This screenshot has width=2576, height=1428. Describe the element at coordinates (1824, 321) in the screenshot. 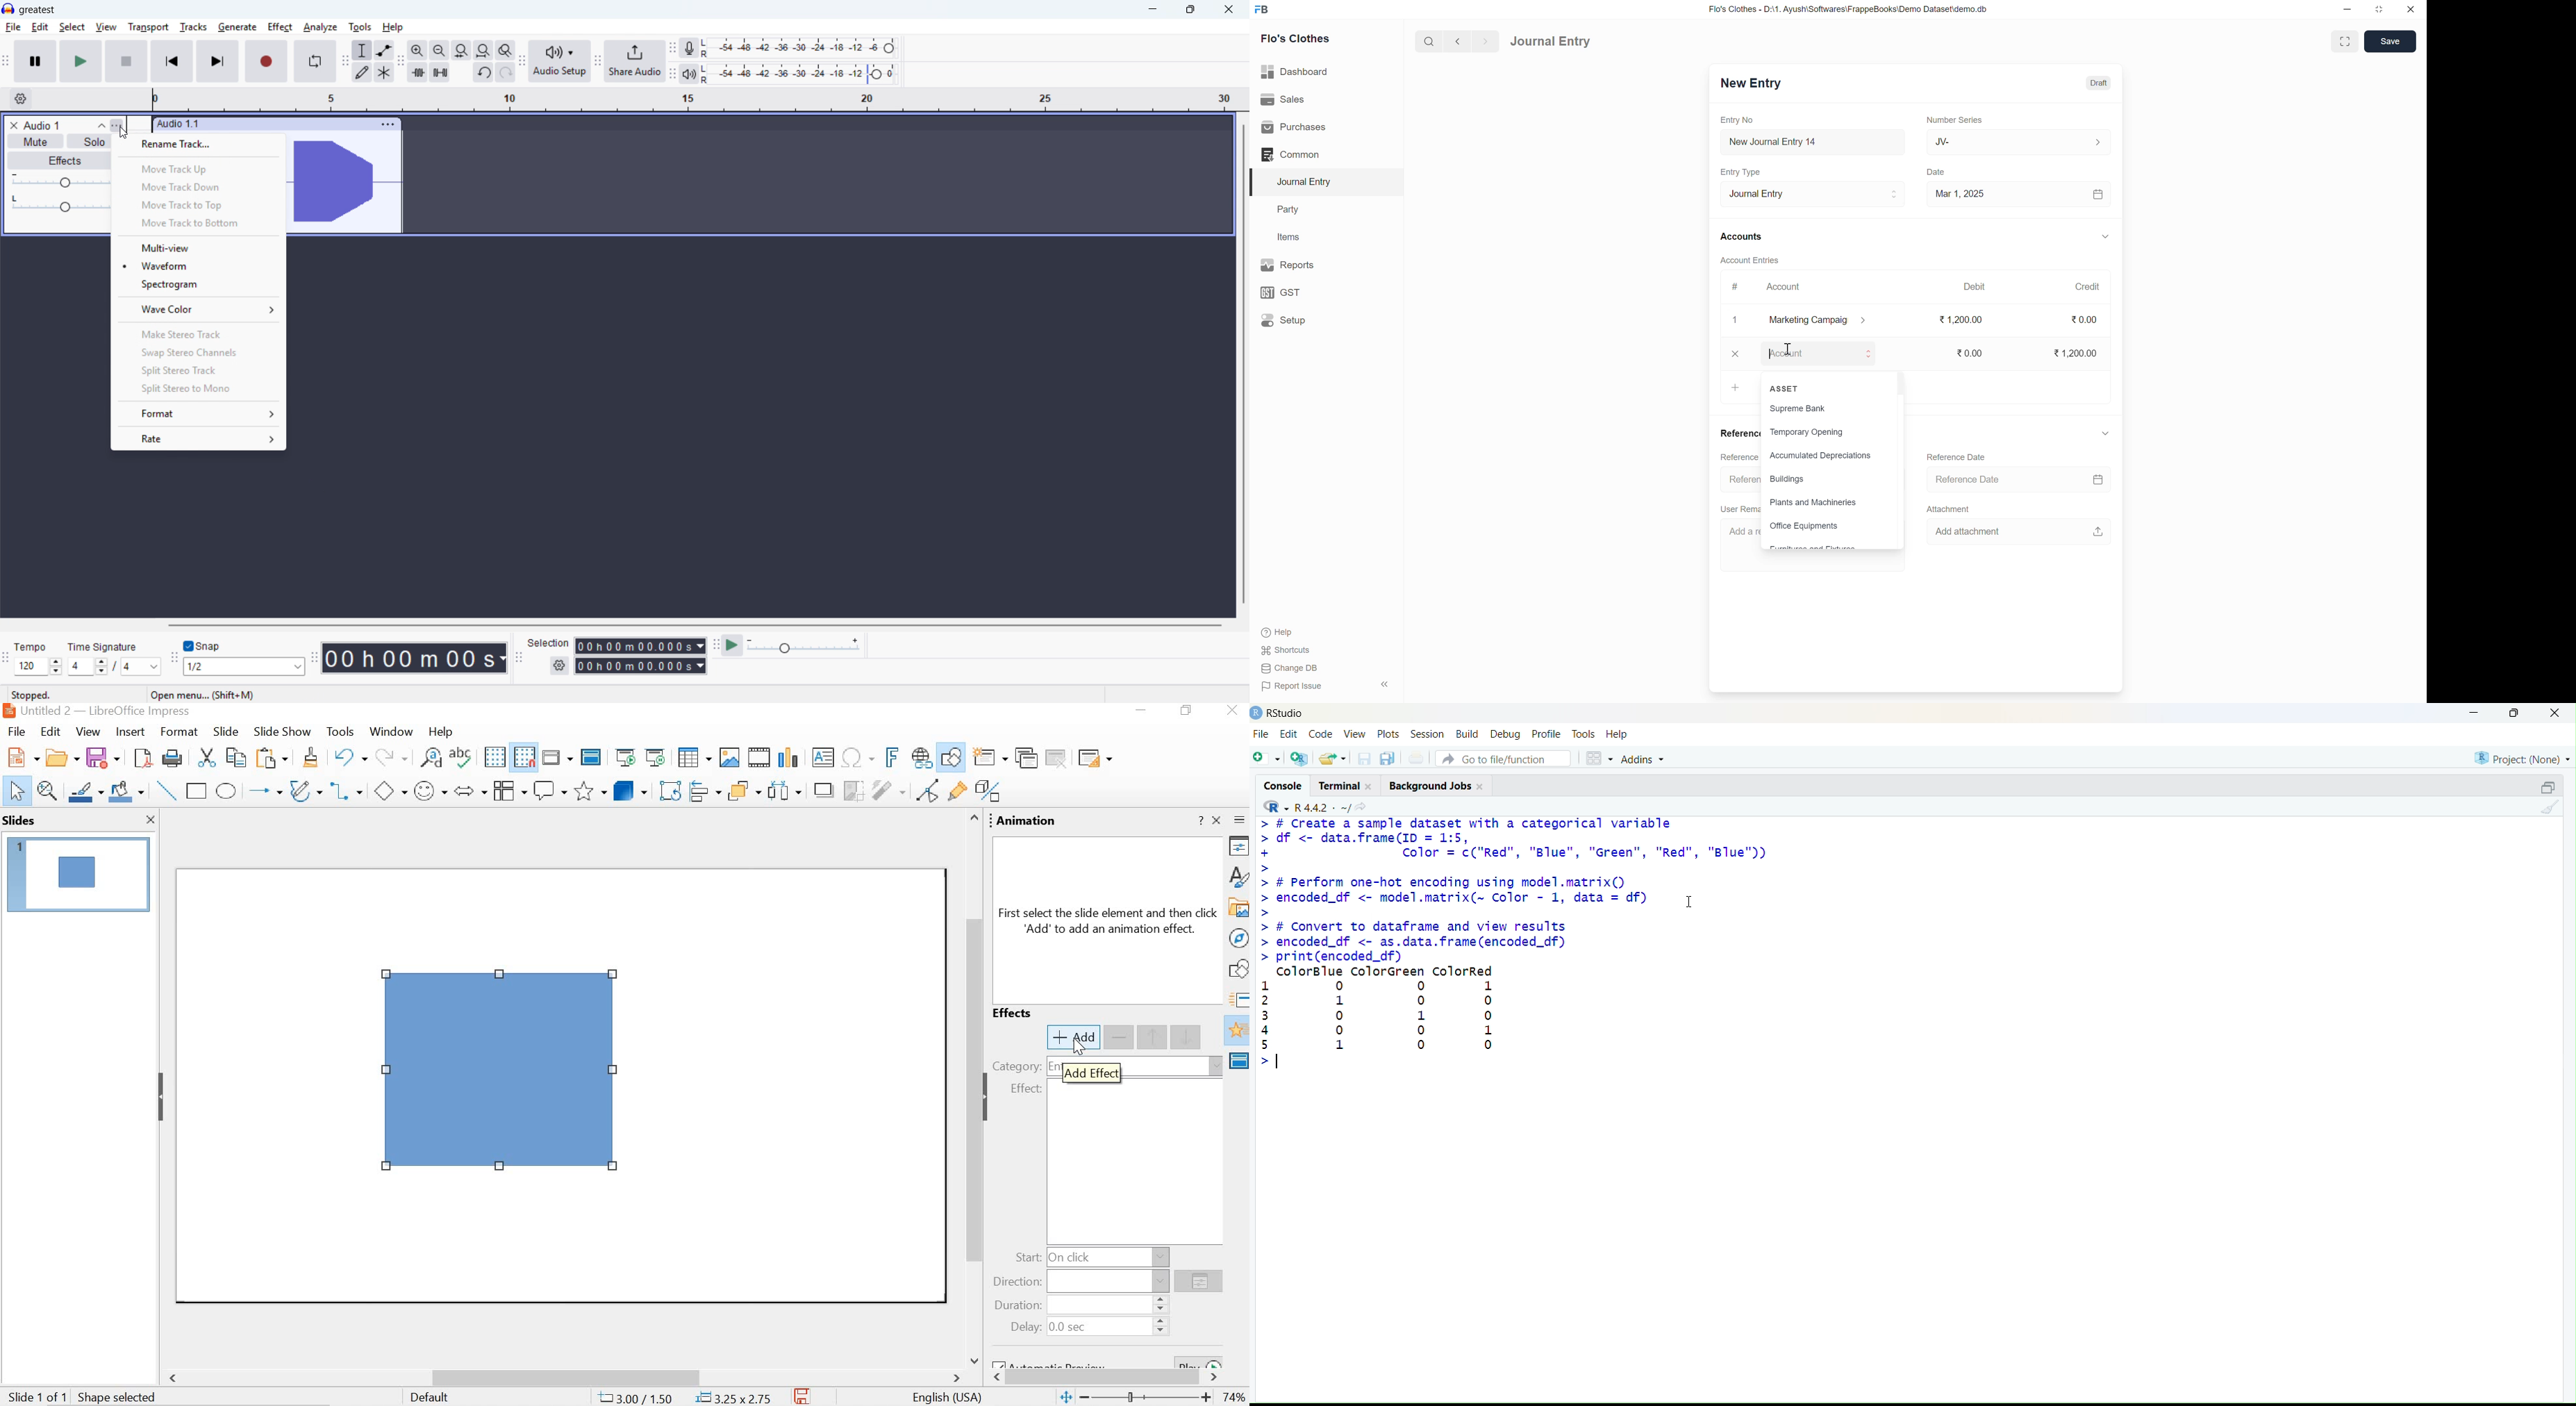

I see `marketing campaig` at that location.